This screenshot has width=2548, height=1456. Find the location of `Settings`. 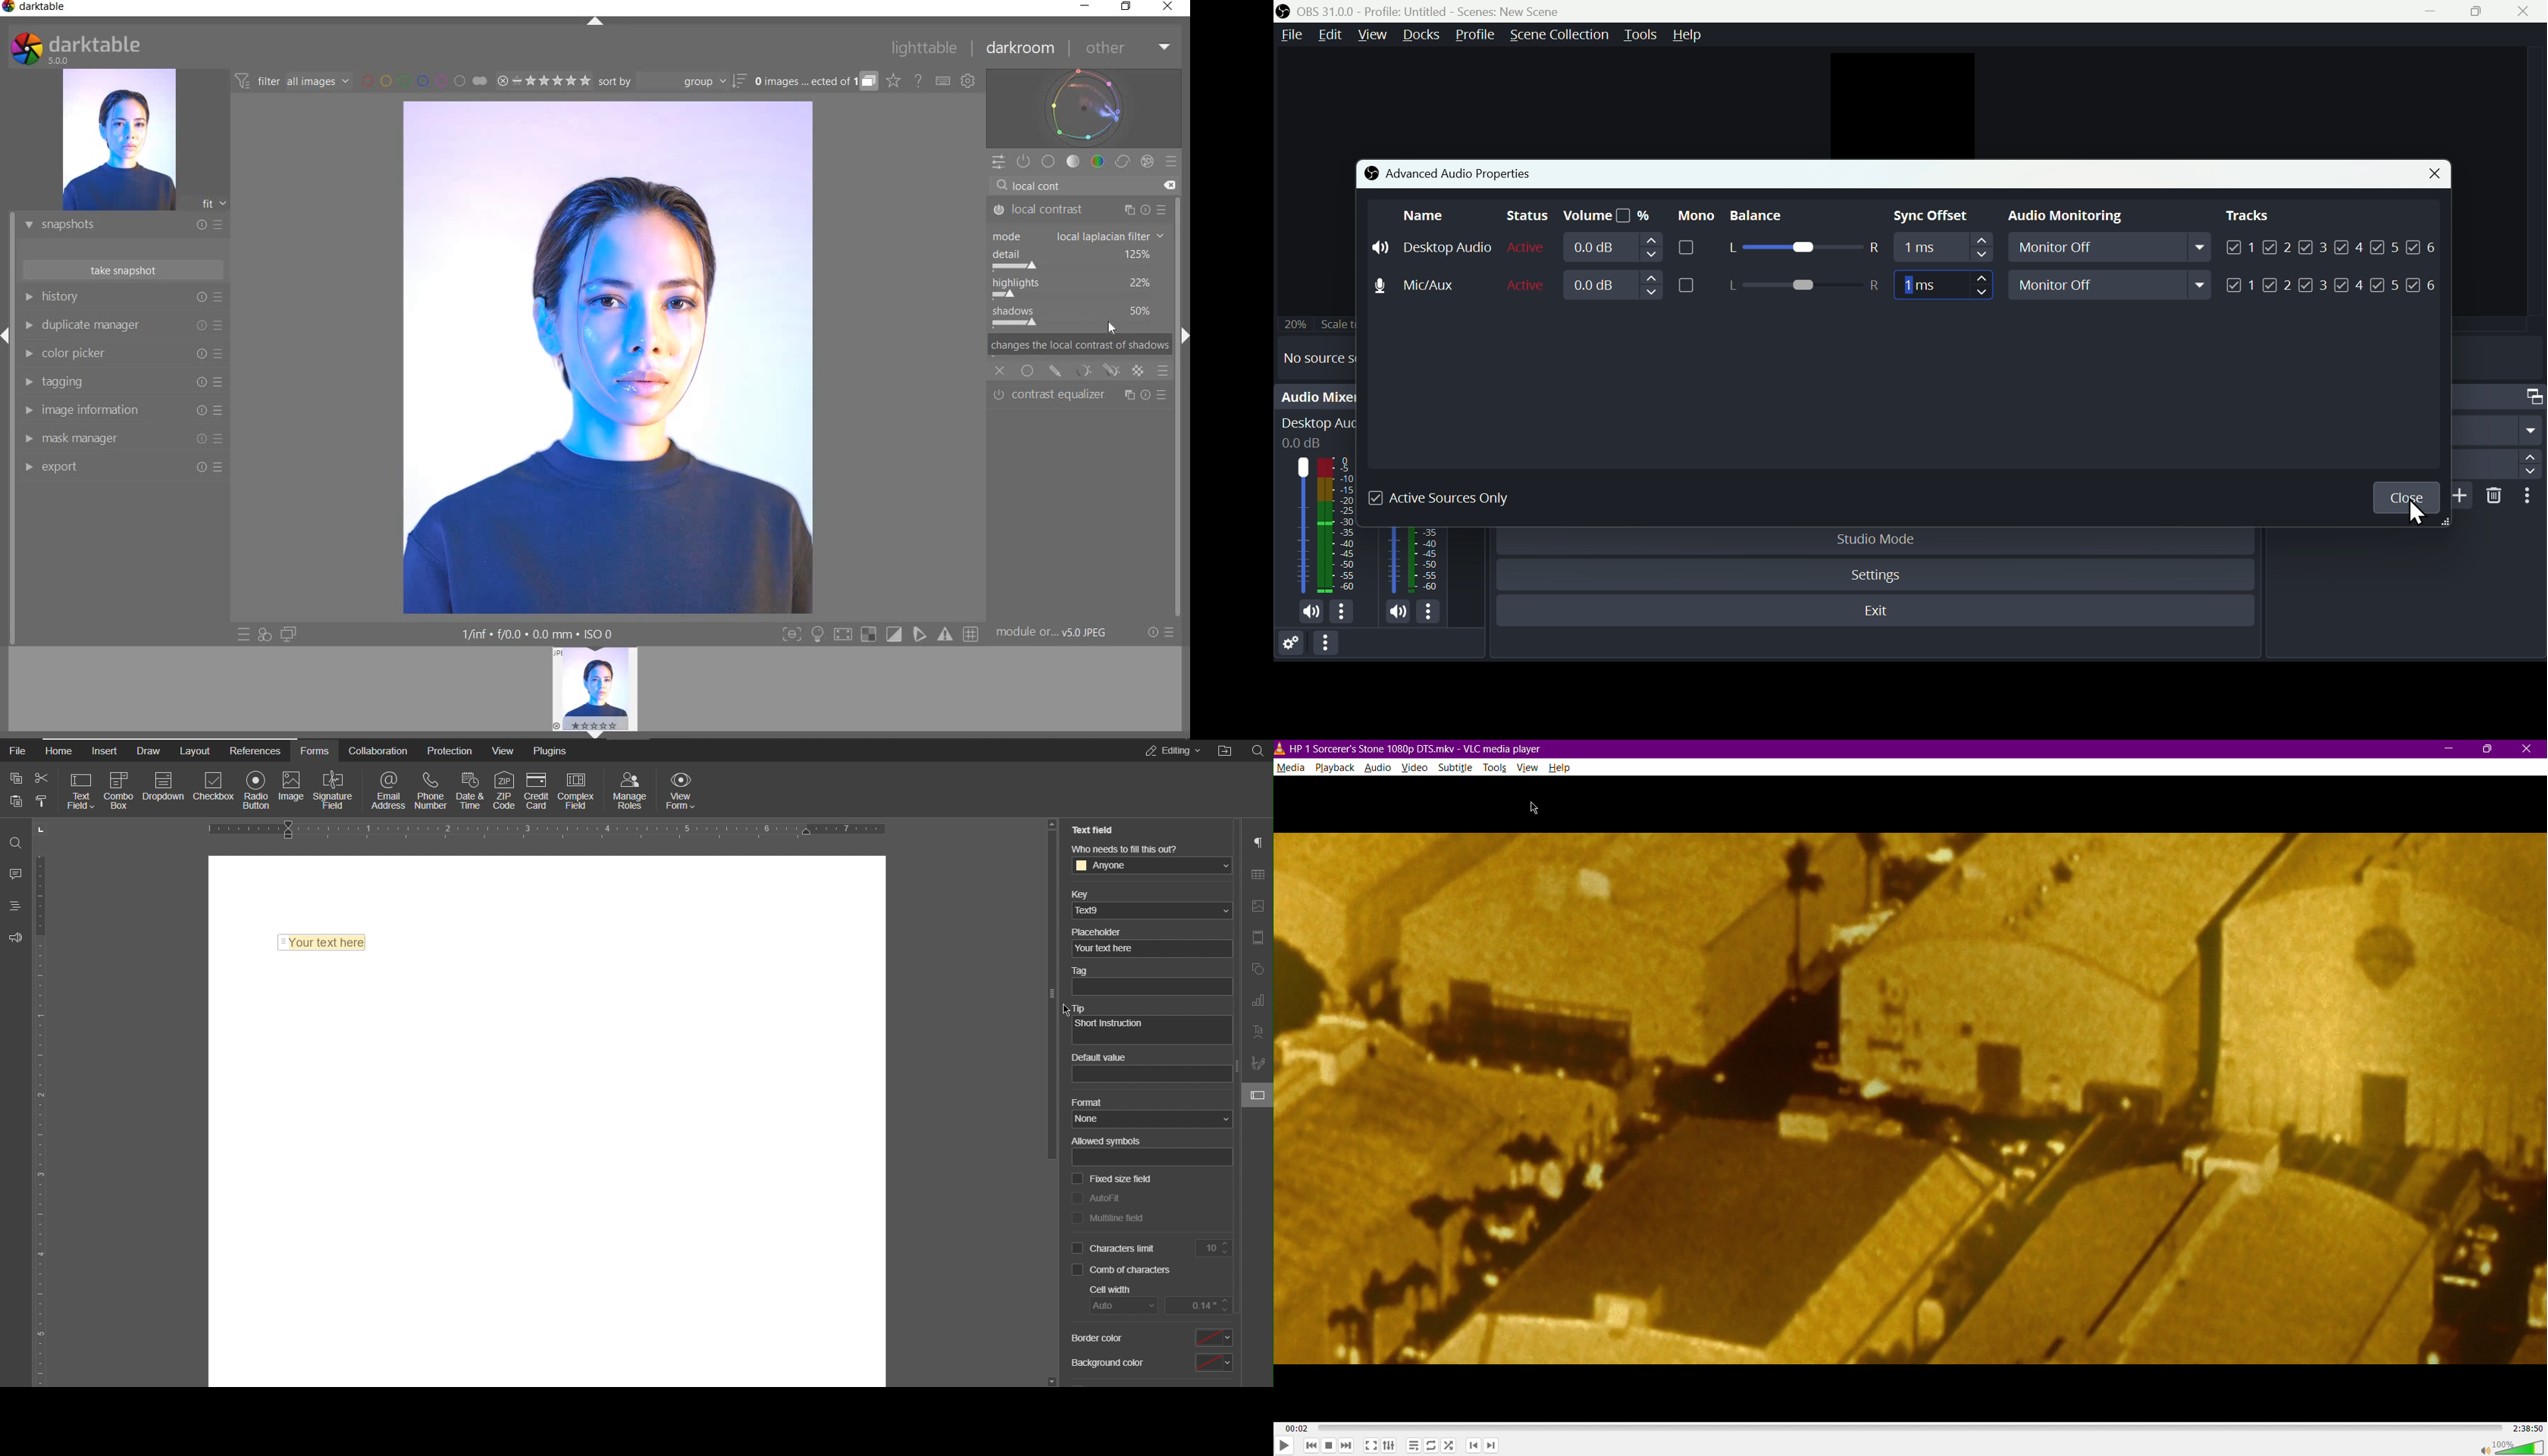

Settings is located at coordinates (1879, 576).